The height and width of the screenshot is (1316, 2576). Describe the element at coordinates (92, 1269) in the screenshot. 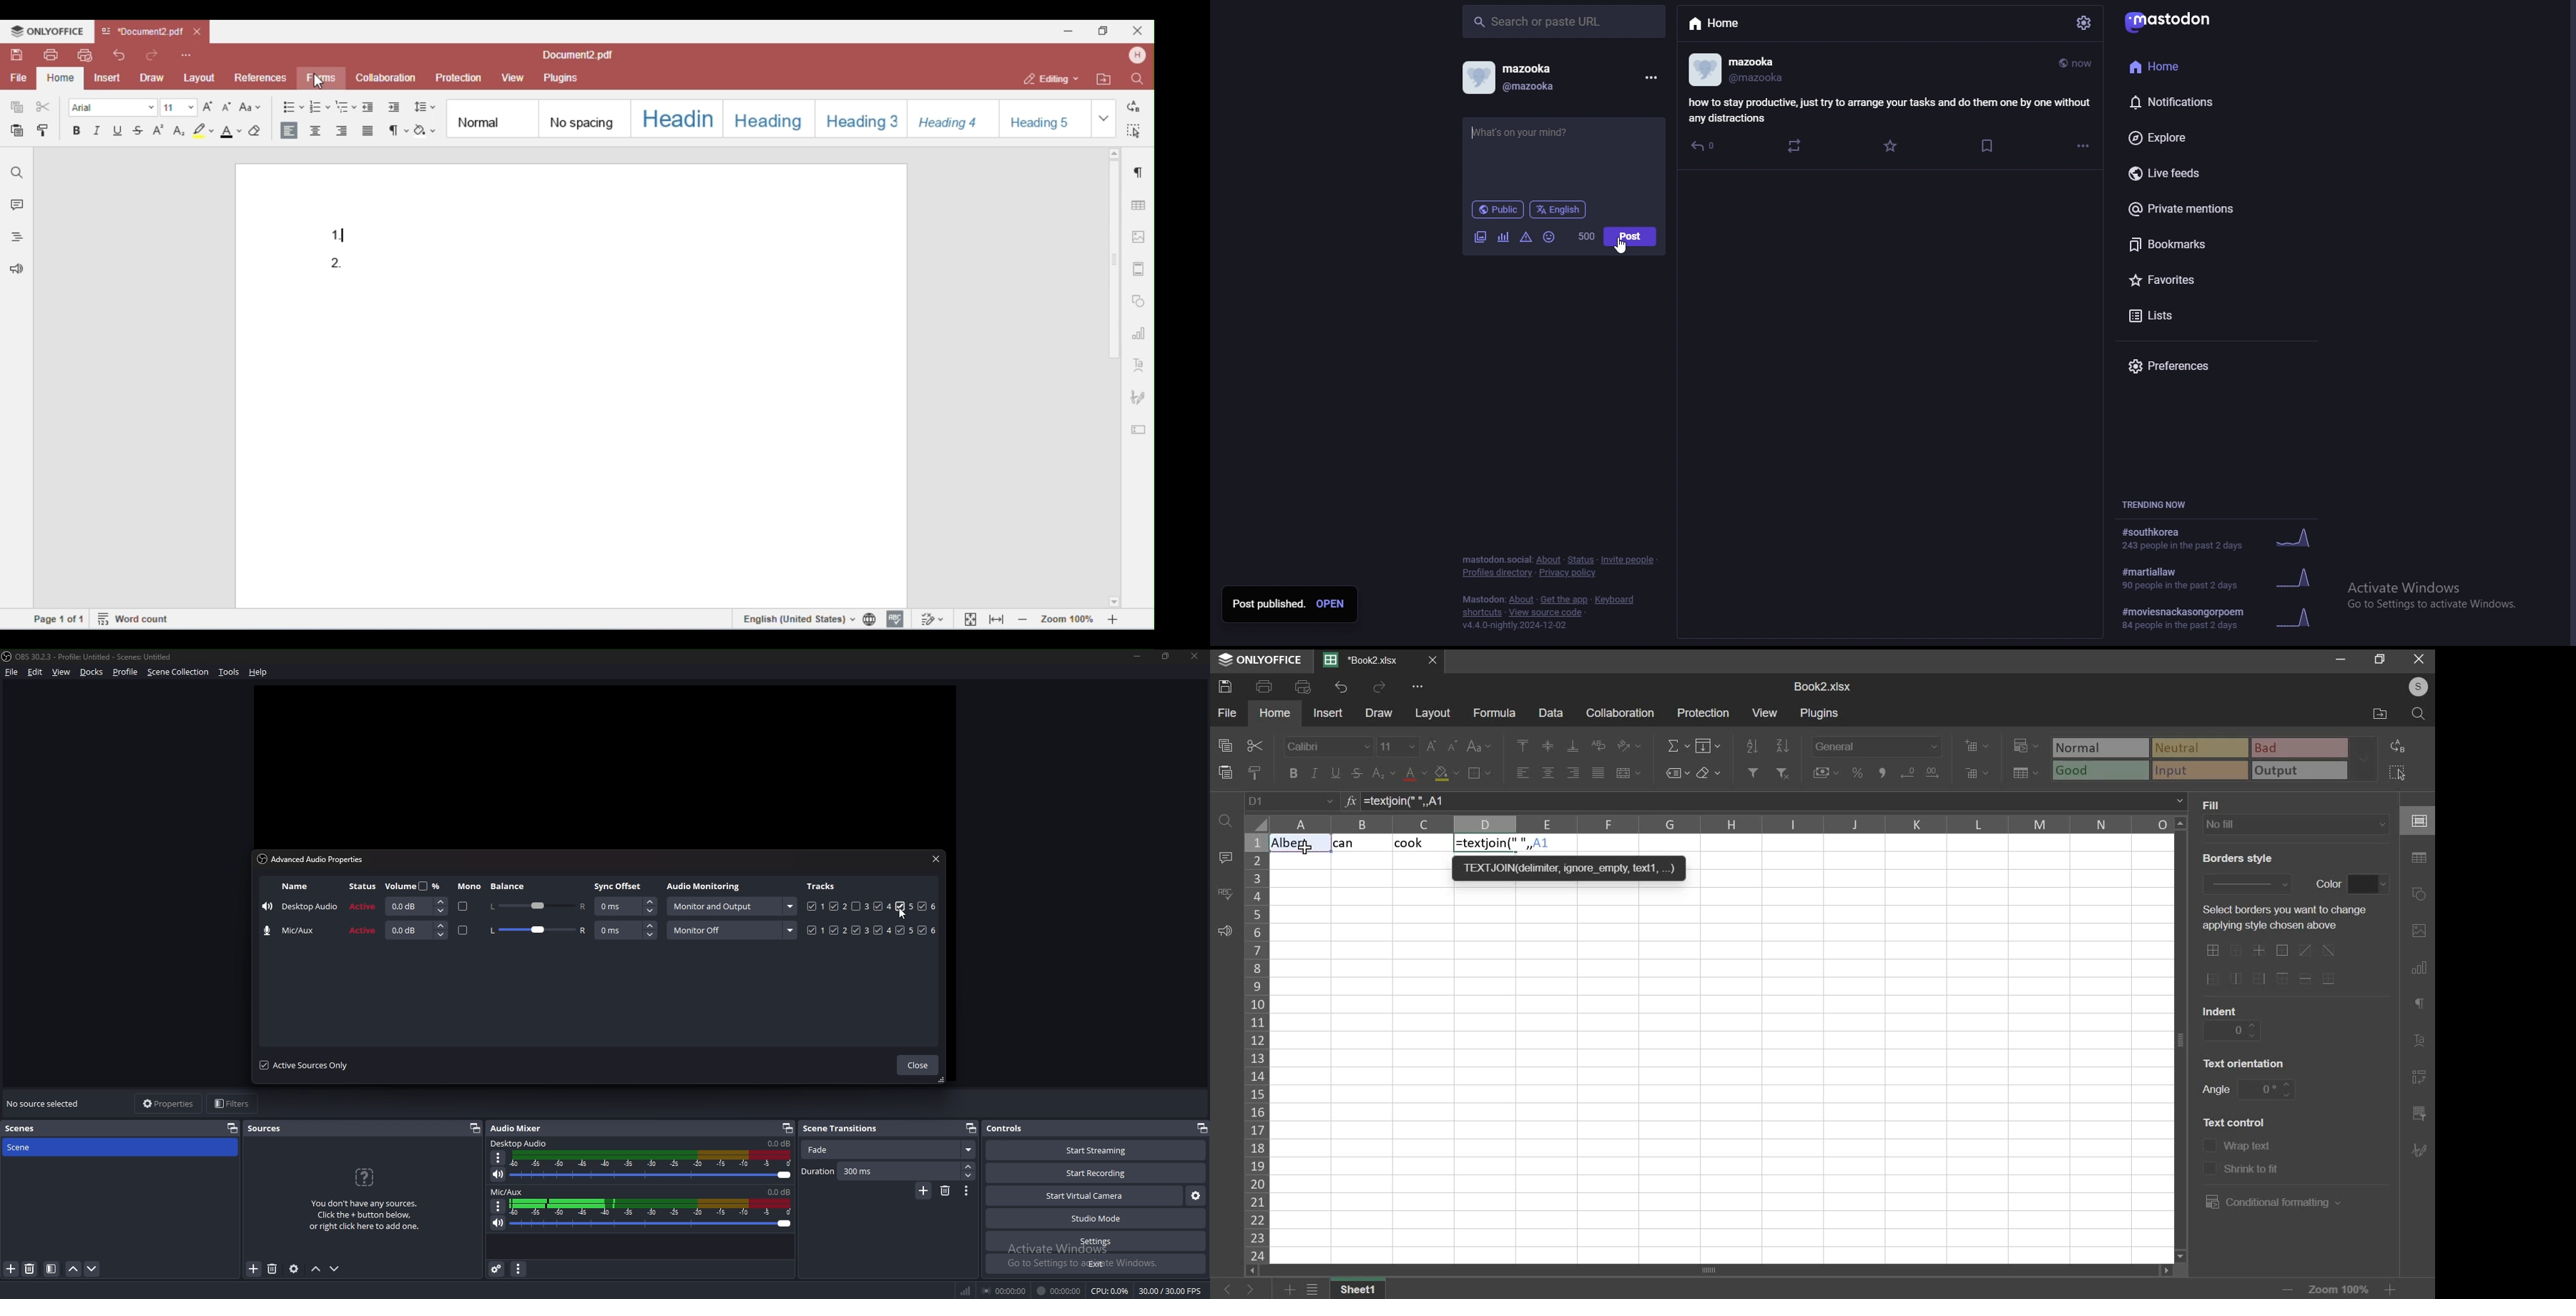

I see `move scene down` at that location.